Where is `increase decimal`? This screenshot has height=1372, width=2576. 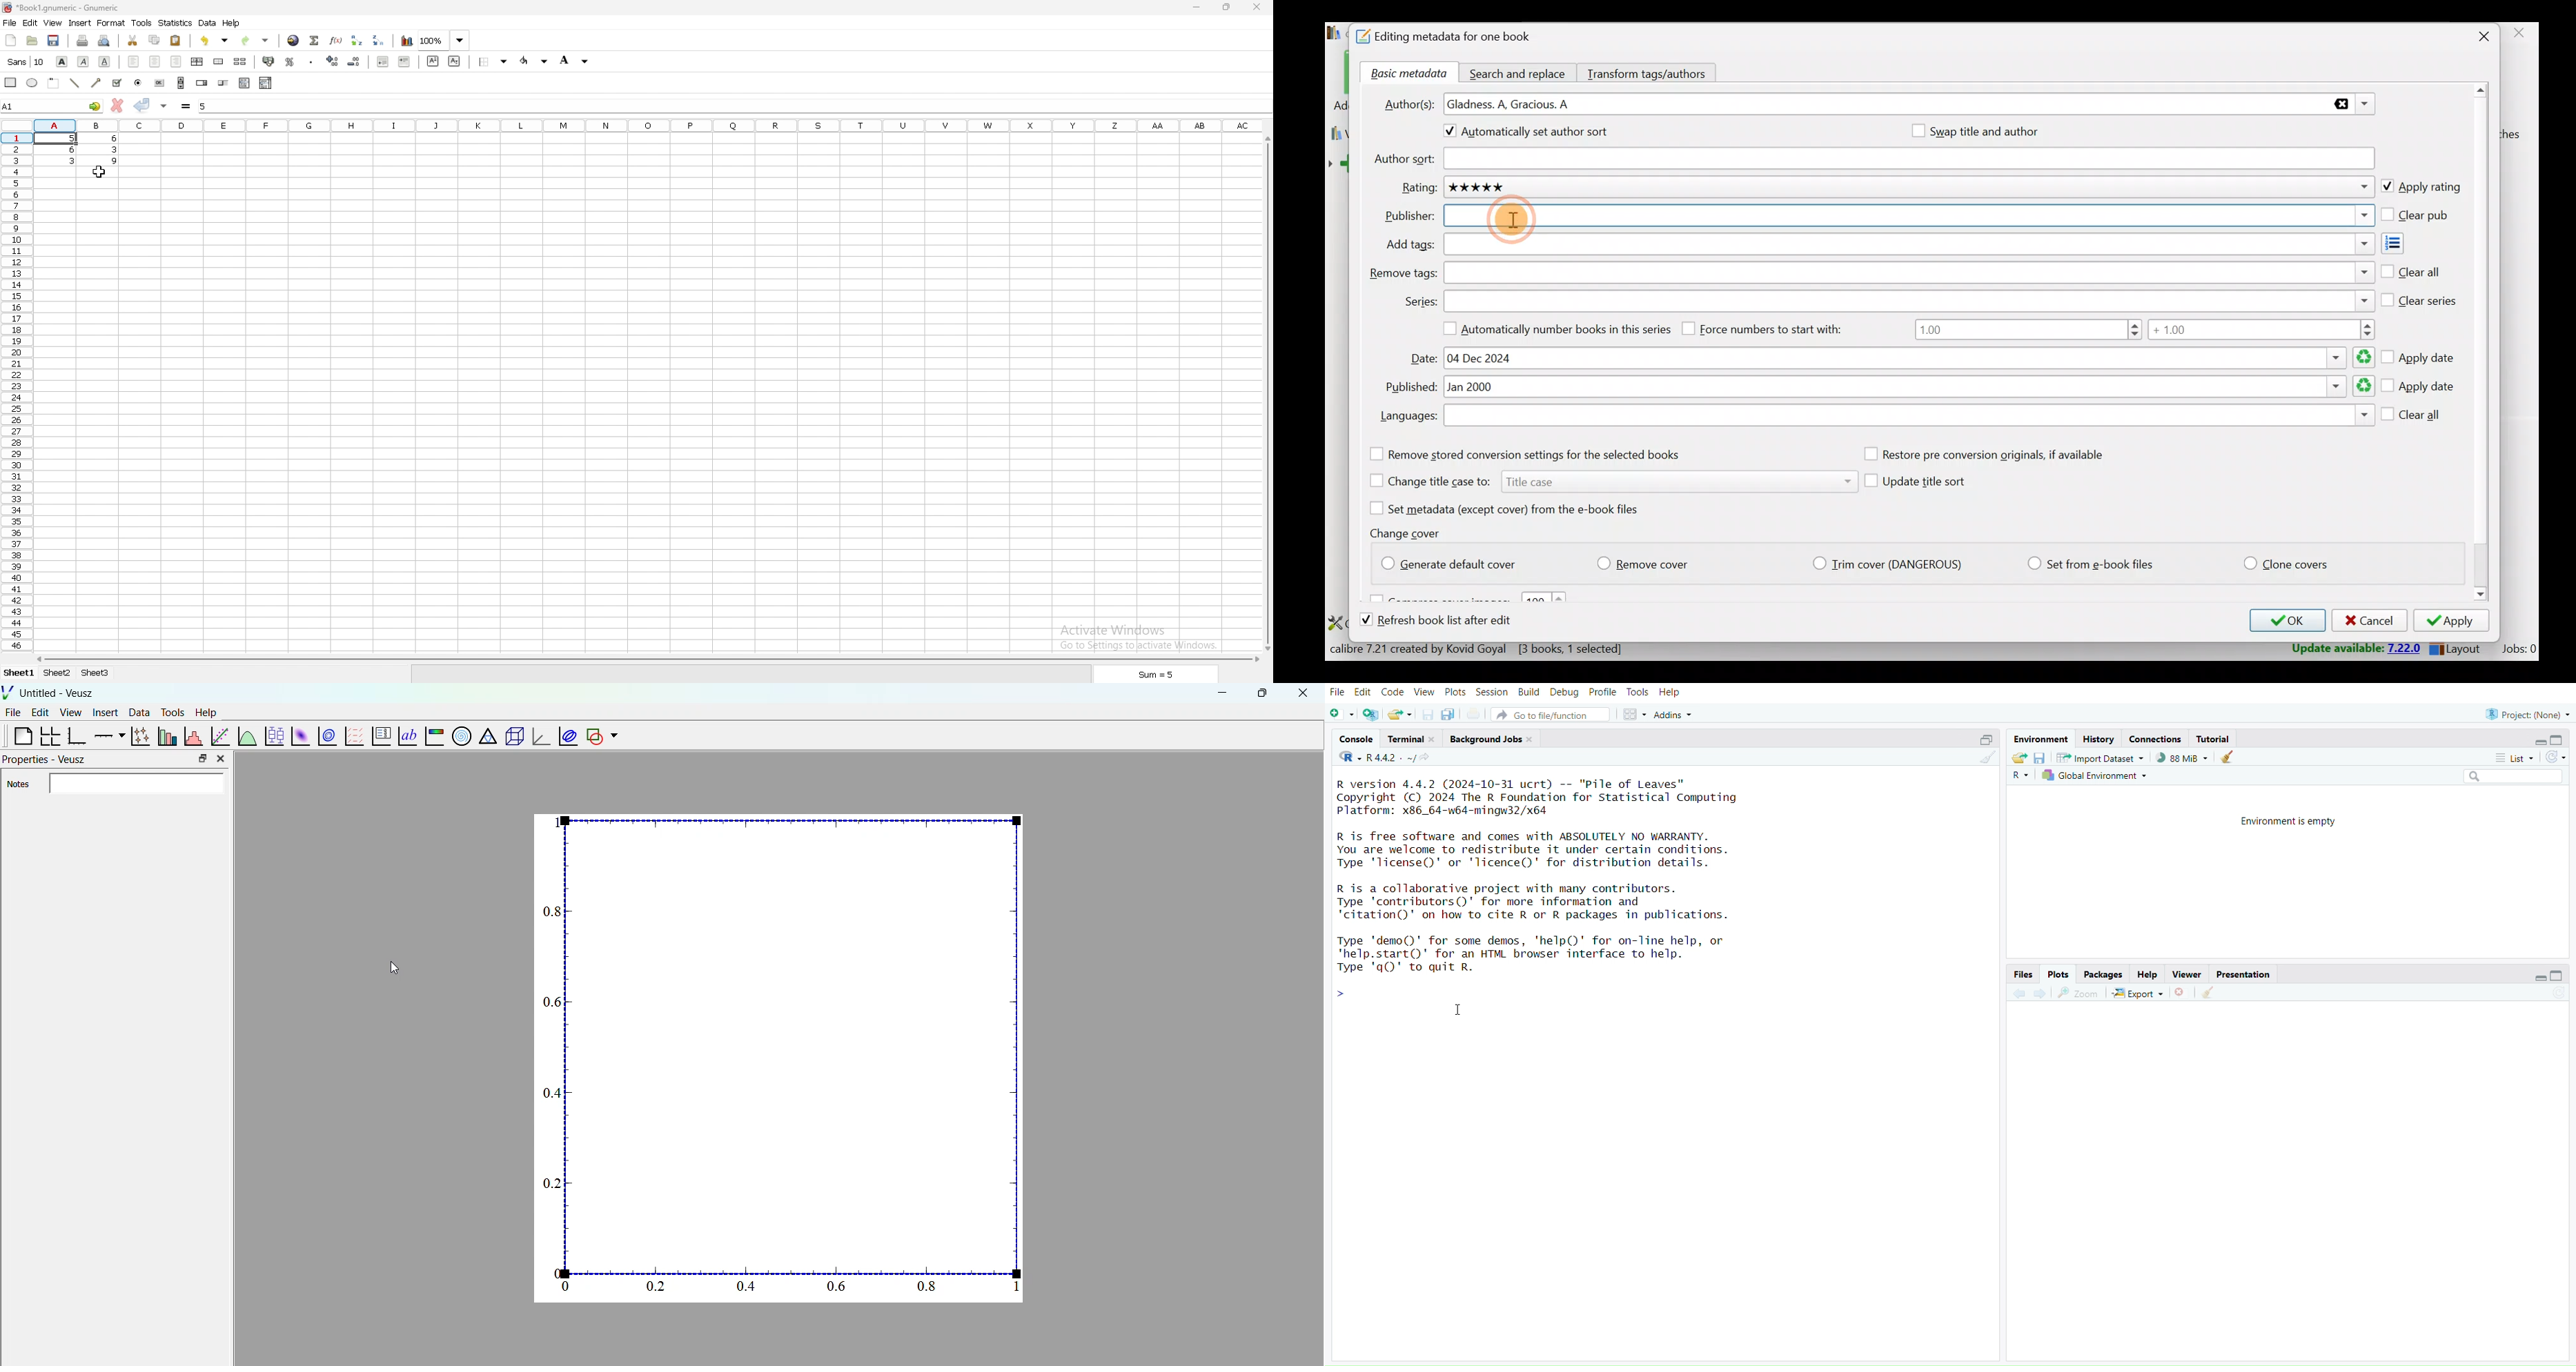
increase decimal is located at coordinates (332, 60).